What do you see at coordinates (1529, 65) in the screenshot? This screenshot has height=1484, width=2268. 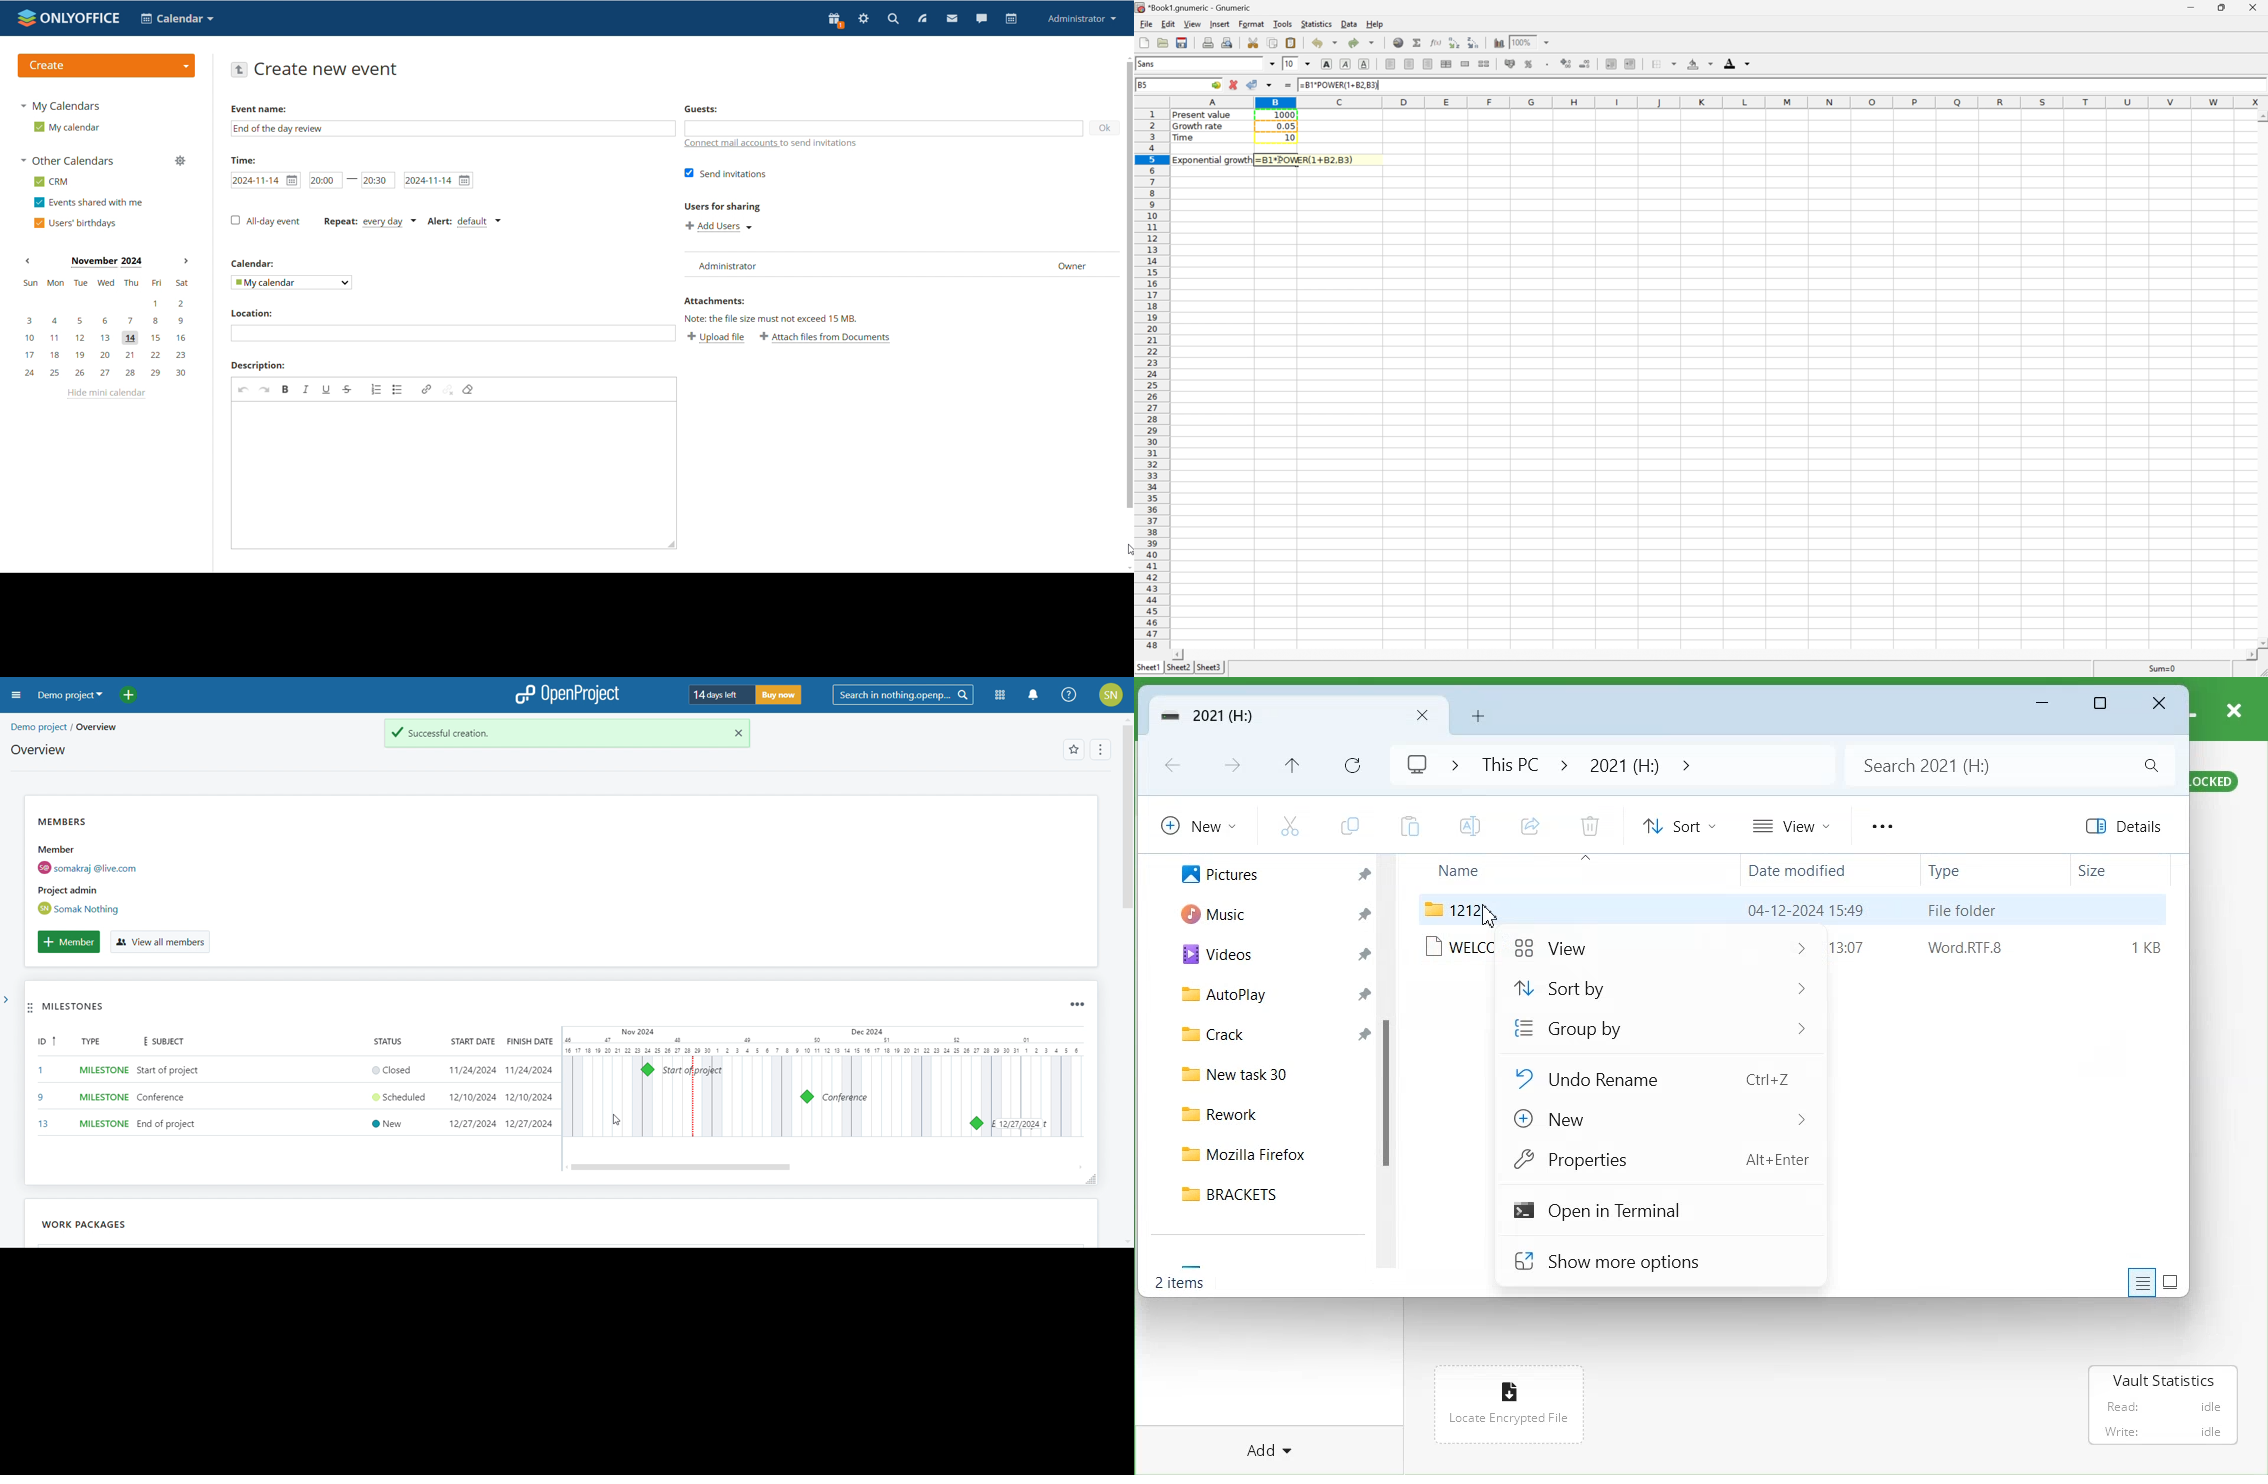 I see `Format the selection as percentage` at bounding box center [1529, 65].